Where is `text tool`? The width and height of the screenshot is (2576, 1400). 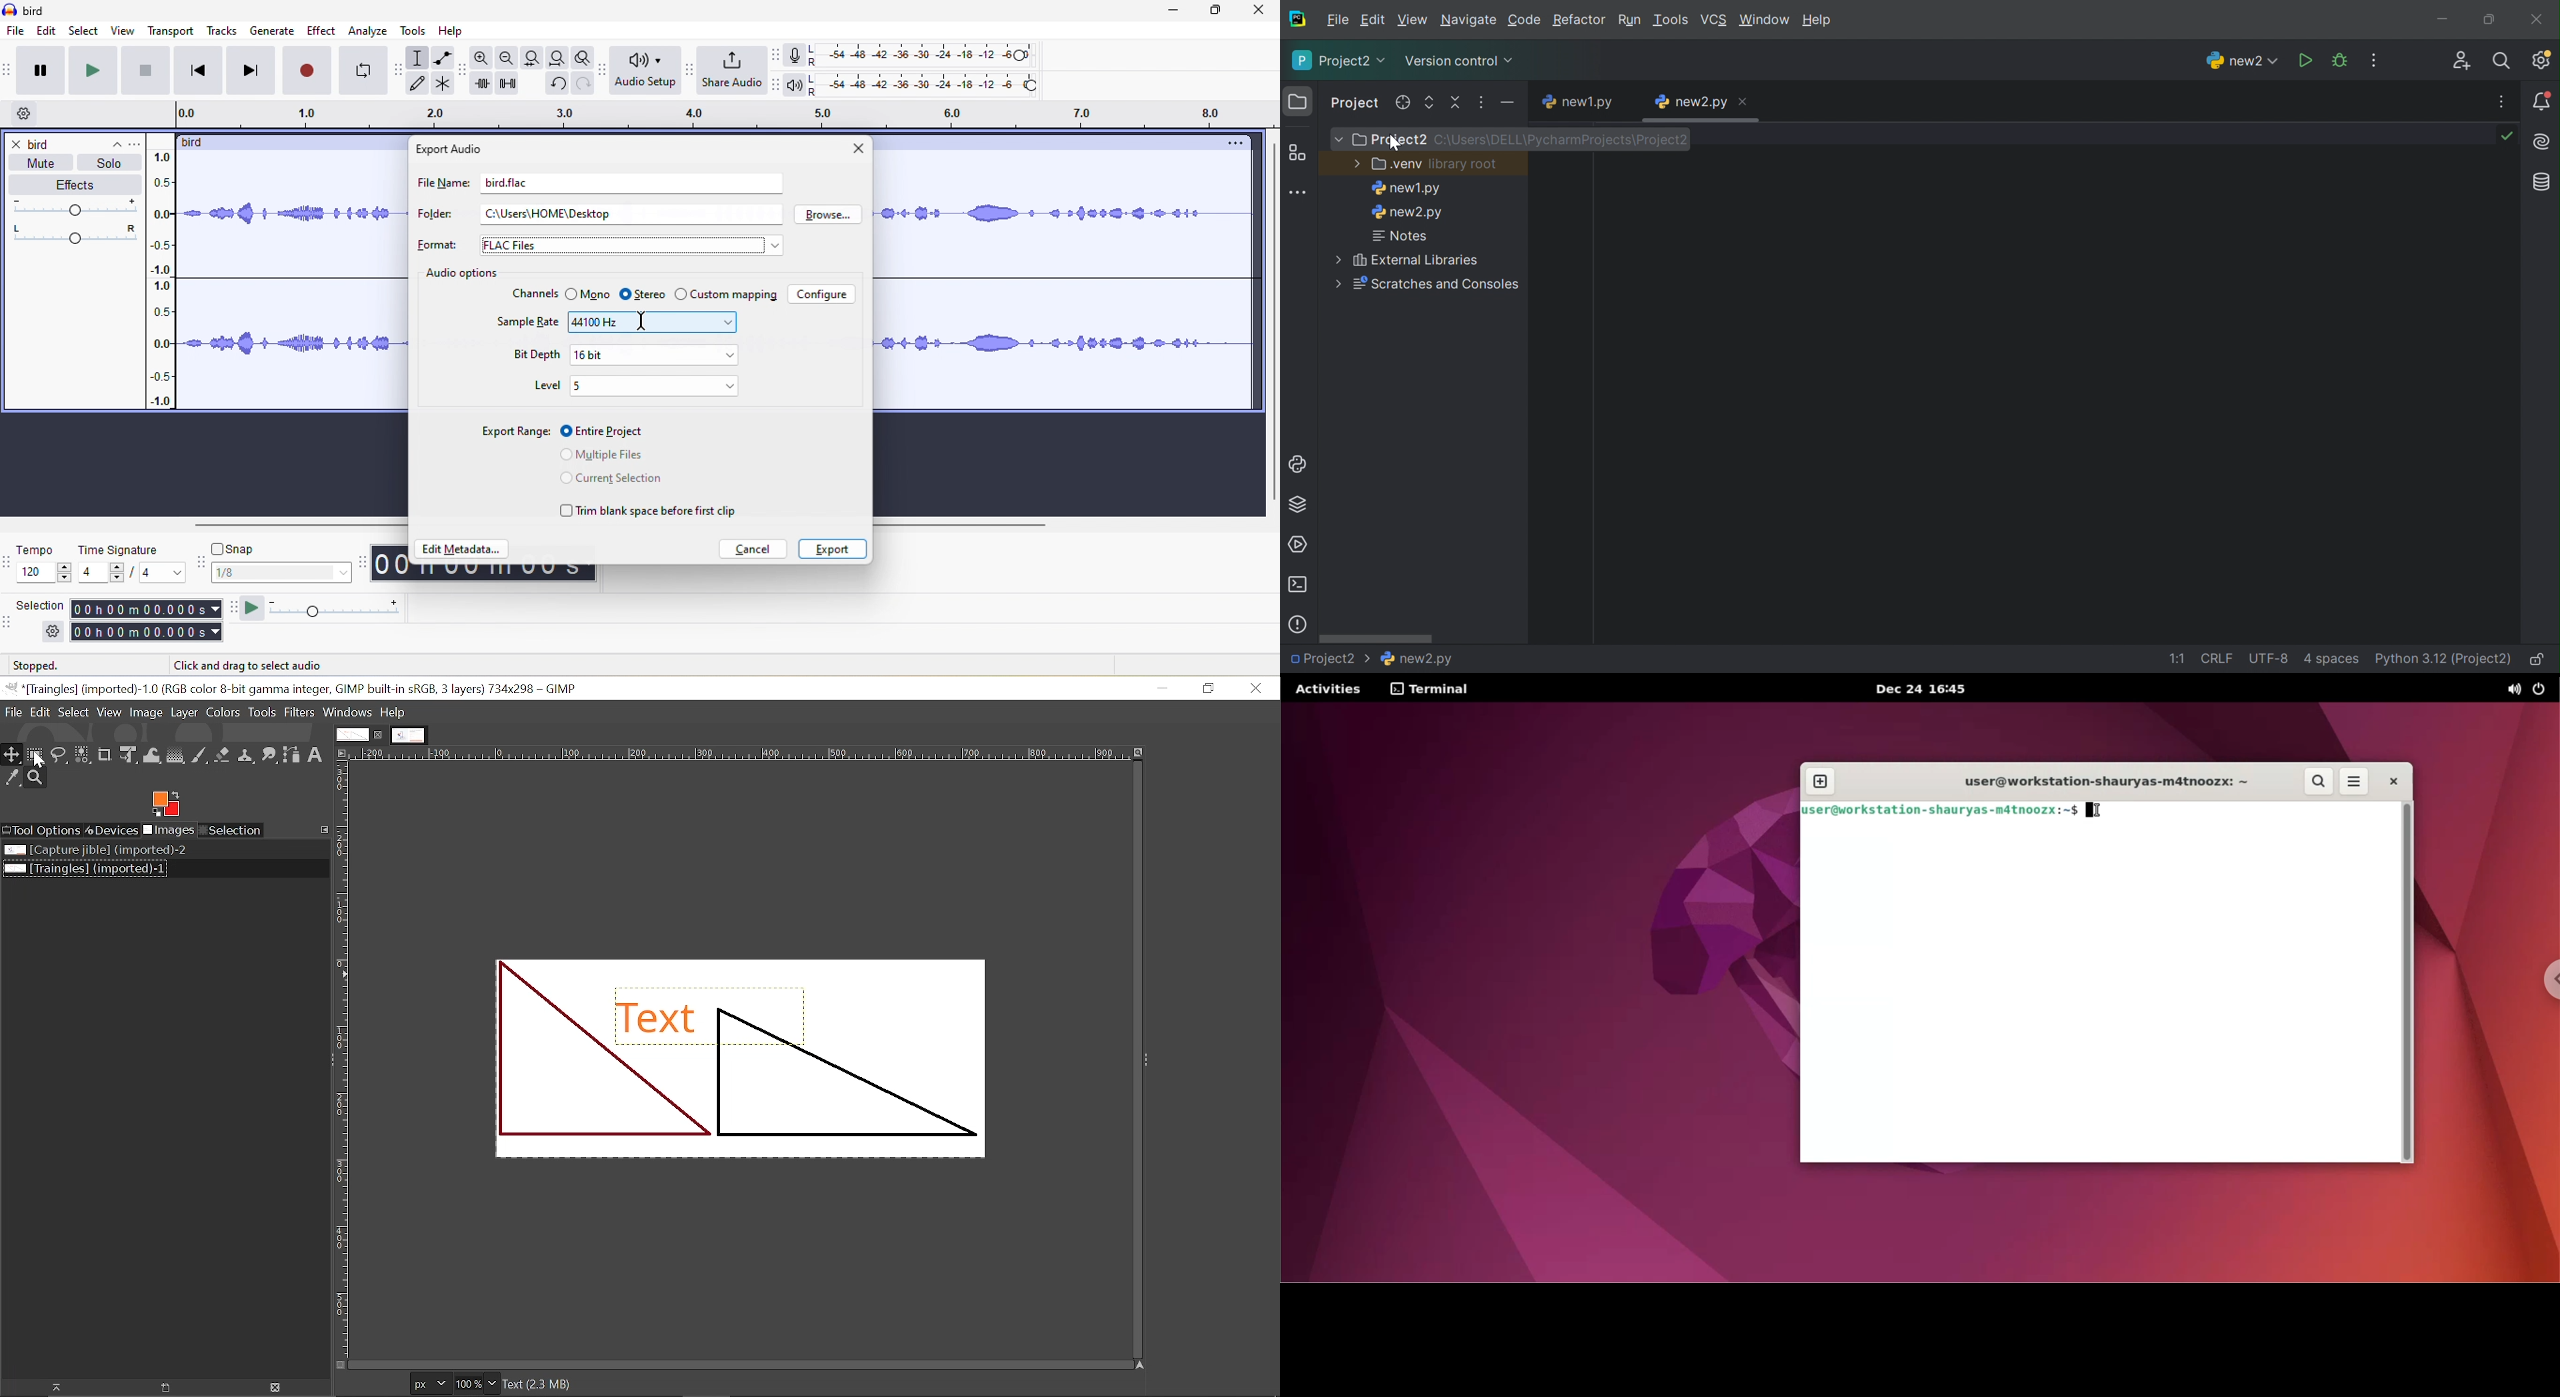
text tool is located at coordinates (316, 756).